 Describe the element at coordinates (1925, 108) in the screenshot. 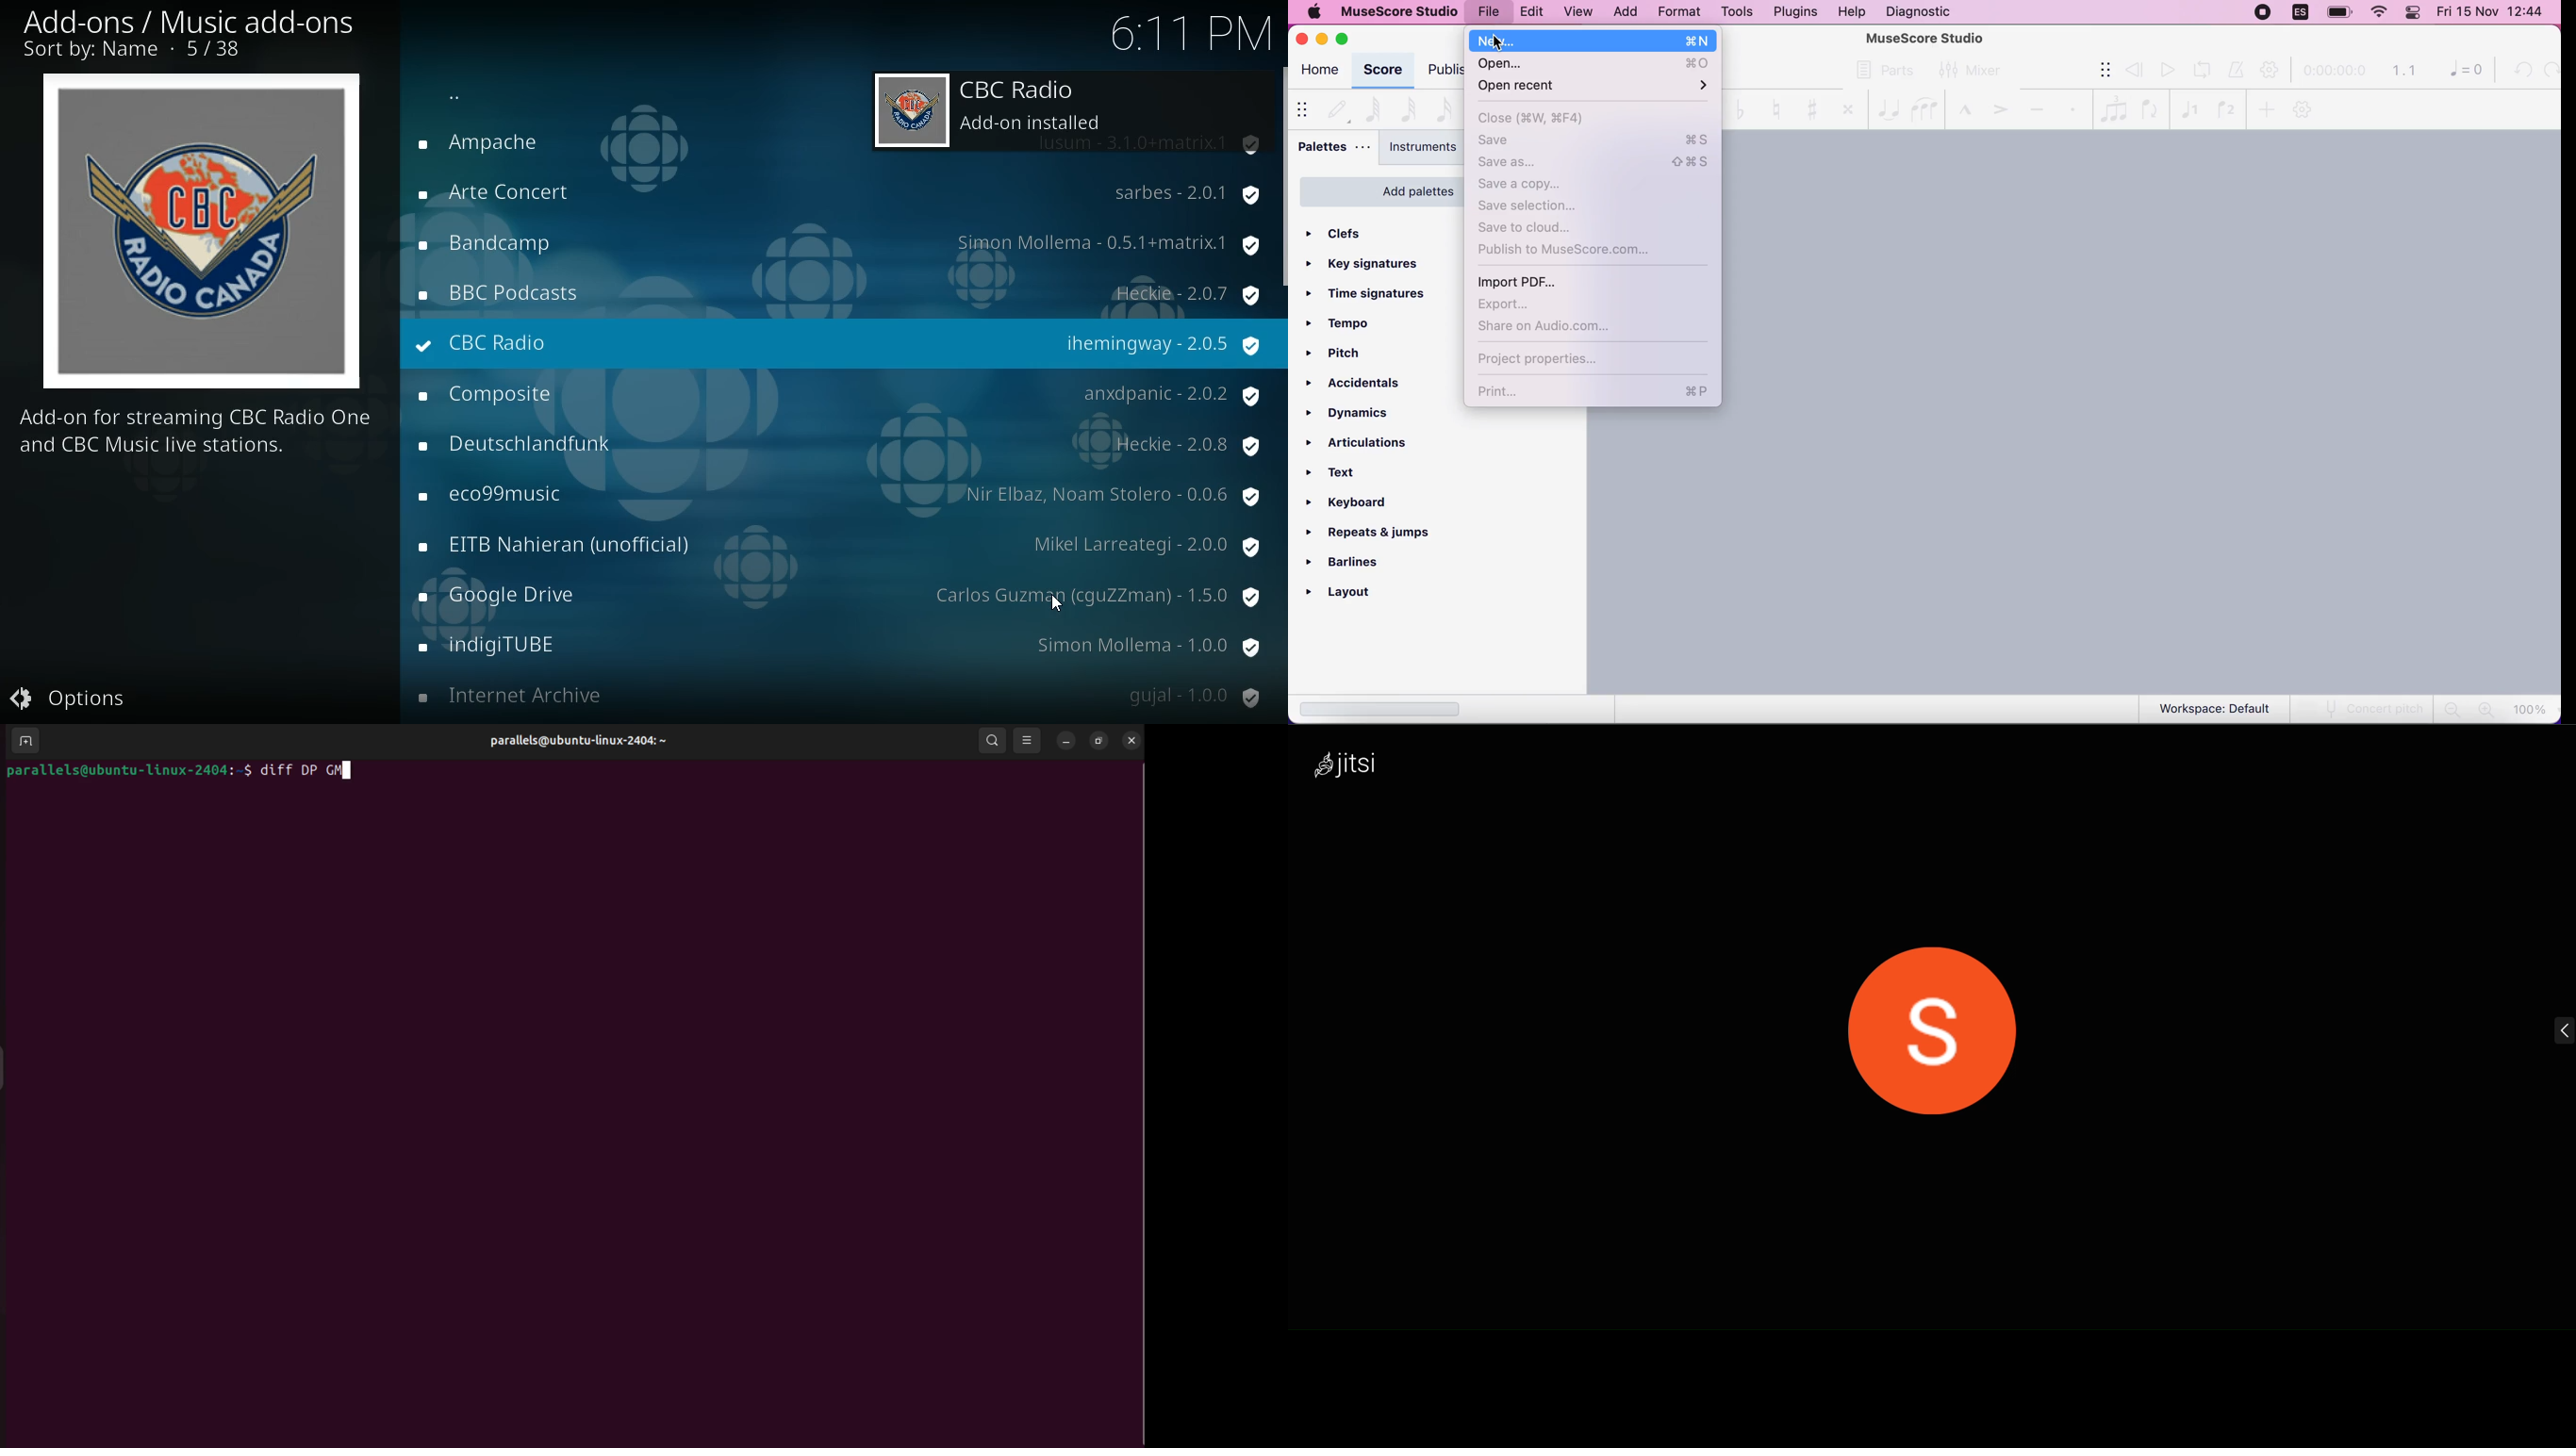

I see `slur` at that location.